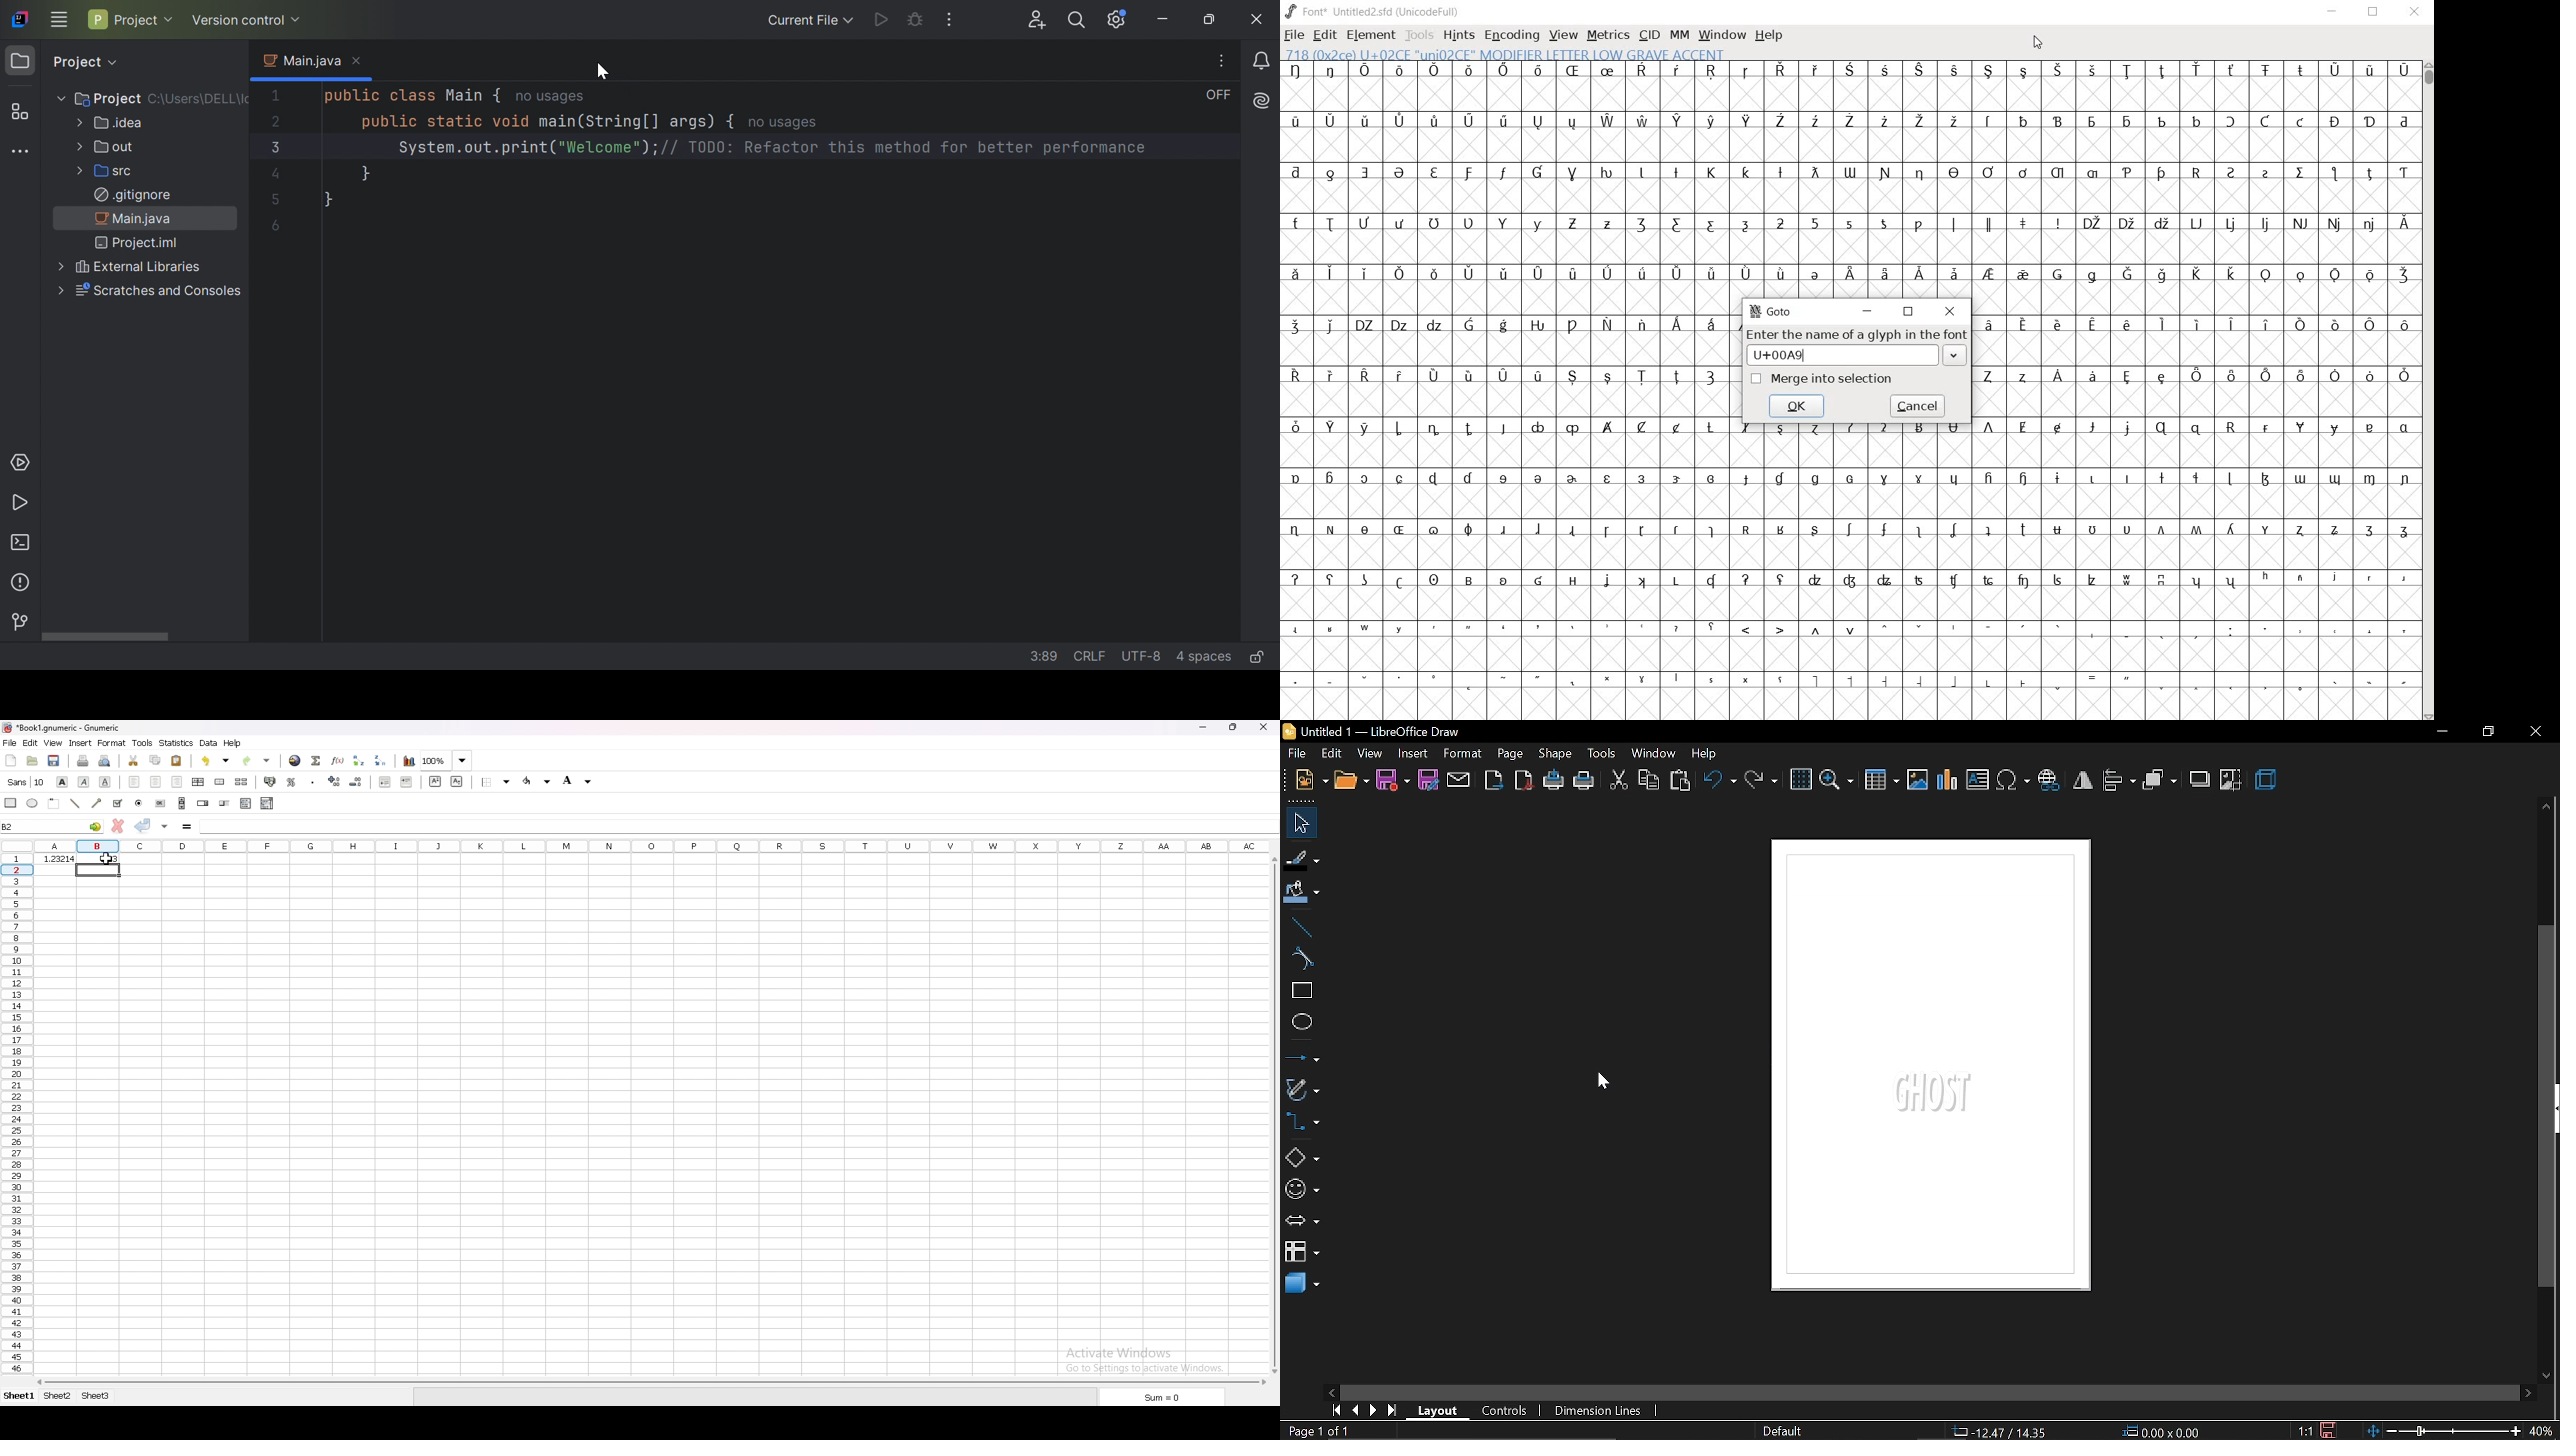  I want to click on insert hyperlink, so click(2050, 779).